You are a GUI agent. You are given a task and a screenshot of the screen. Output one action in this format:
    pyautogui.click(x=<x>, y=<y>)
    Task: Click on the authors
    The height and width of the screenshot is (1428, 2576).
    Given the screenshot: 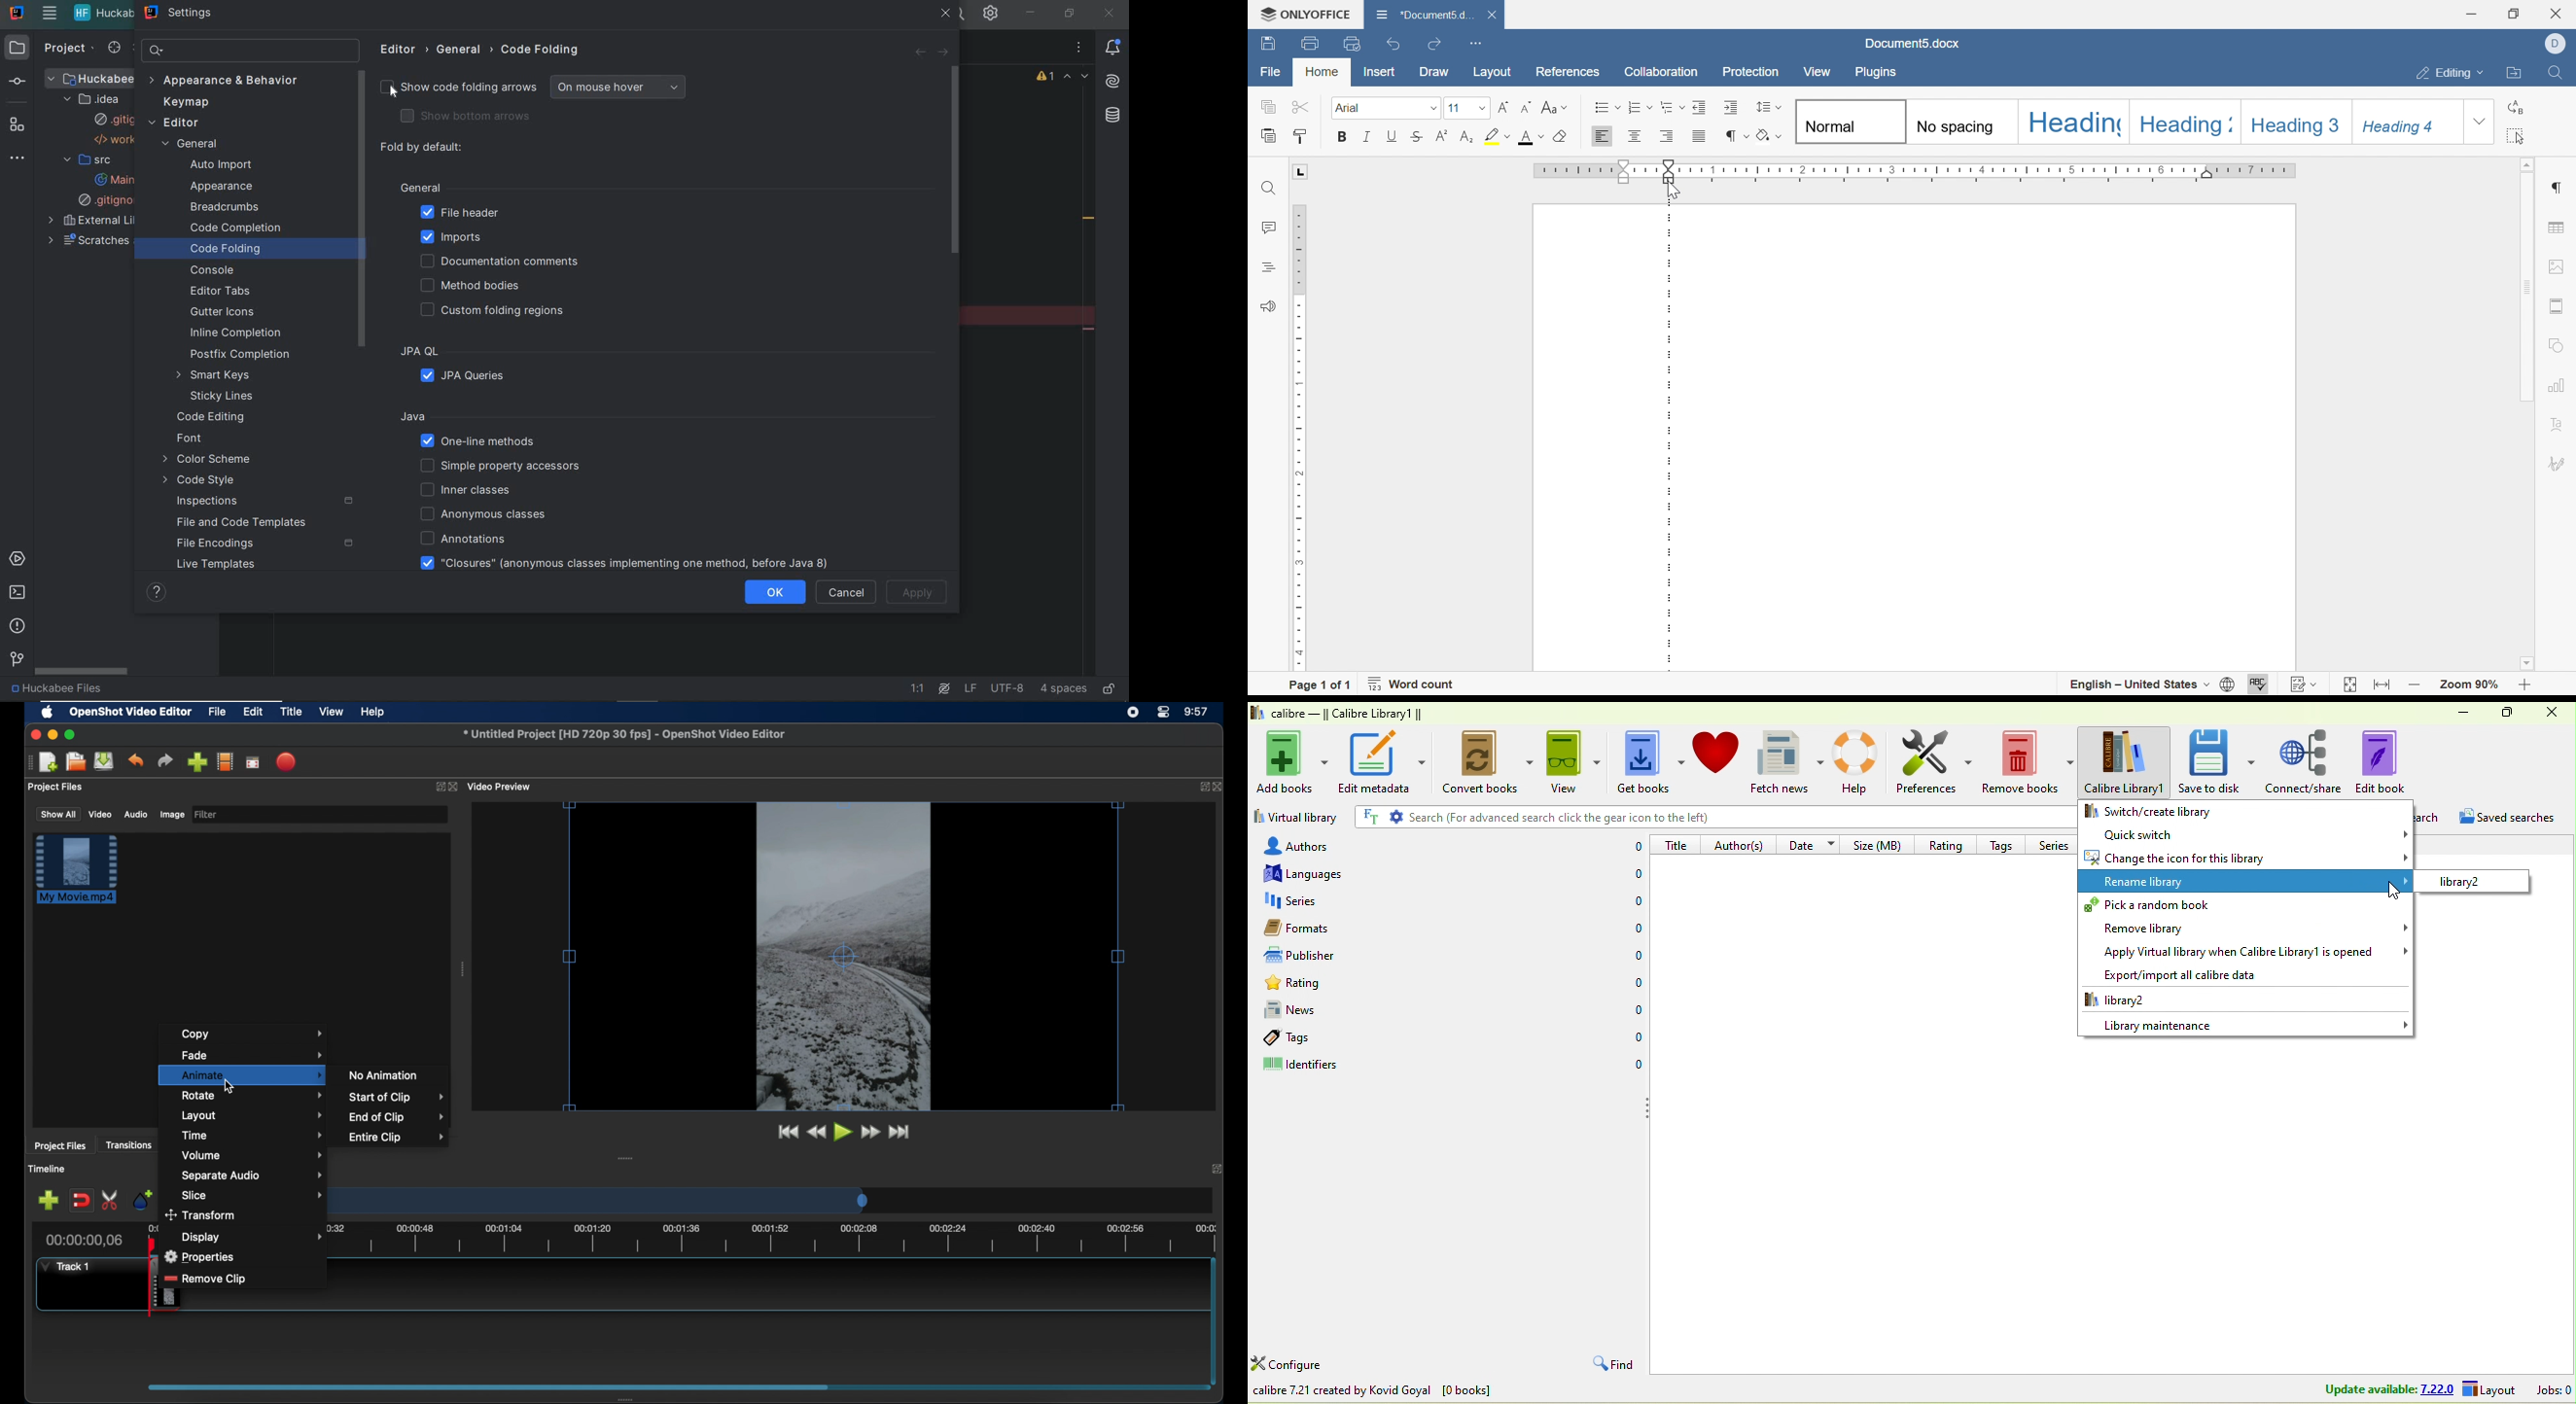 What is the action you would take?
    pyautogui.click(x=1315, y=845)
    